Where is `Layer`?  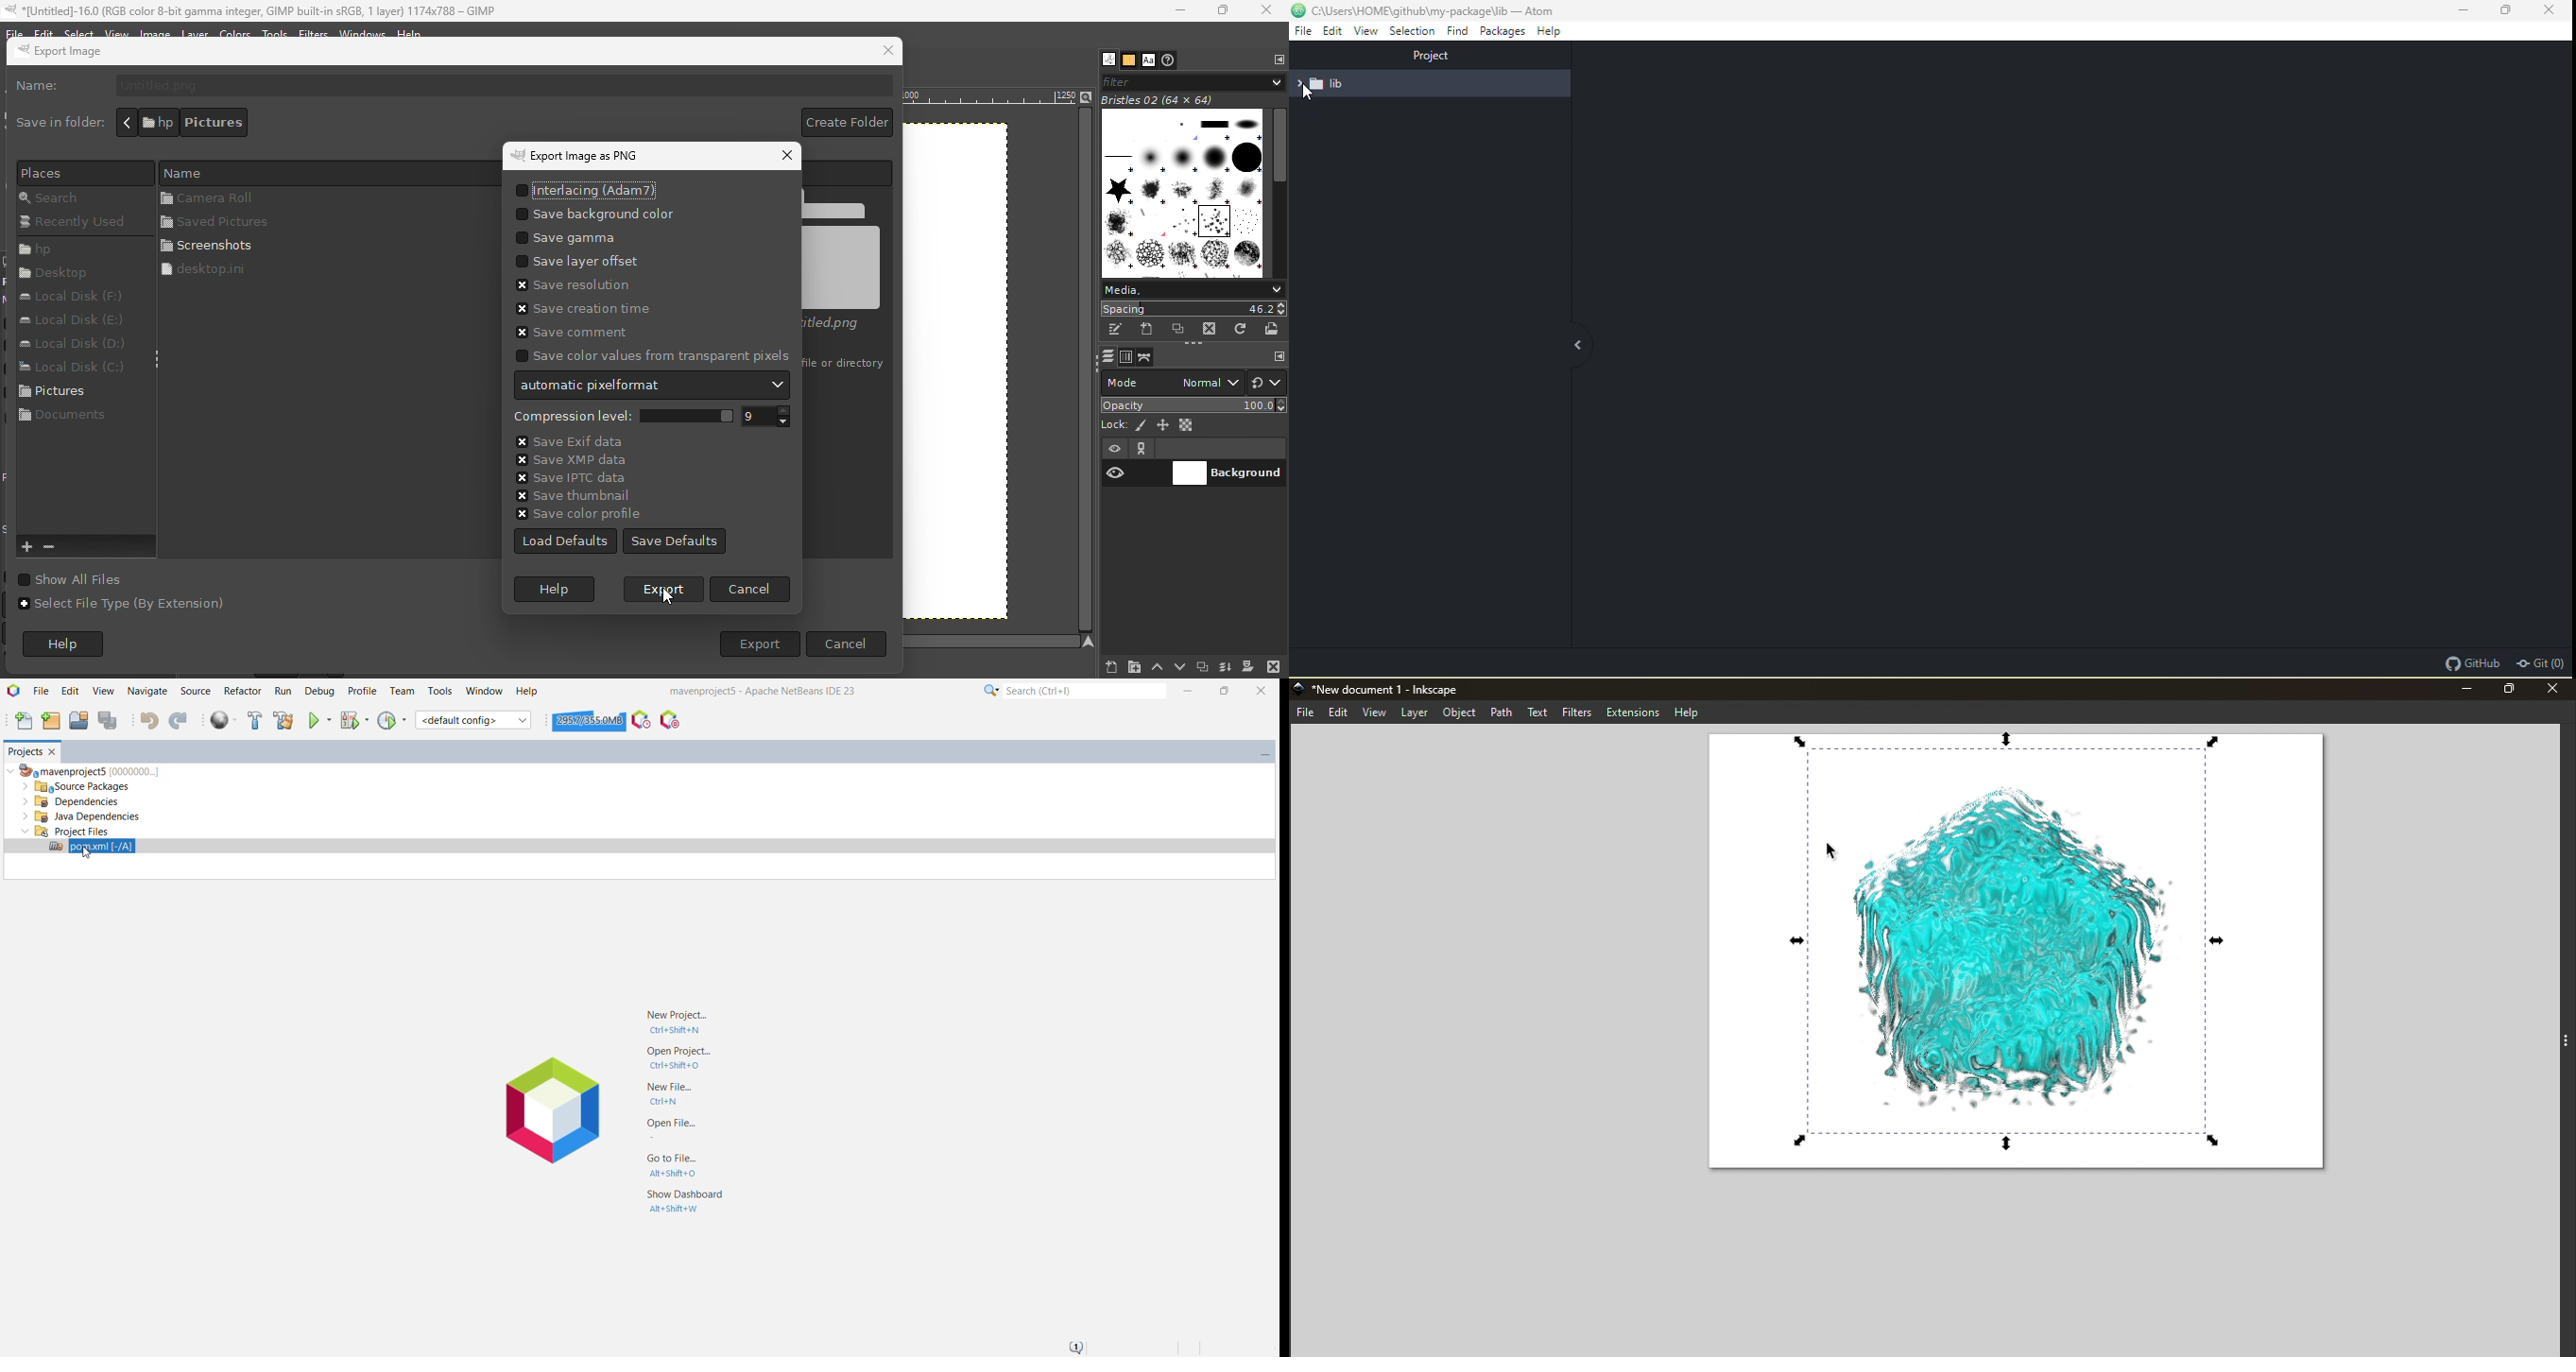 Layer is located at coordinates (199, 35).